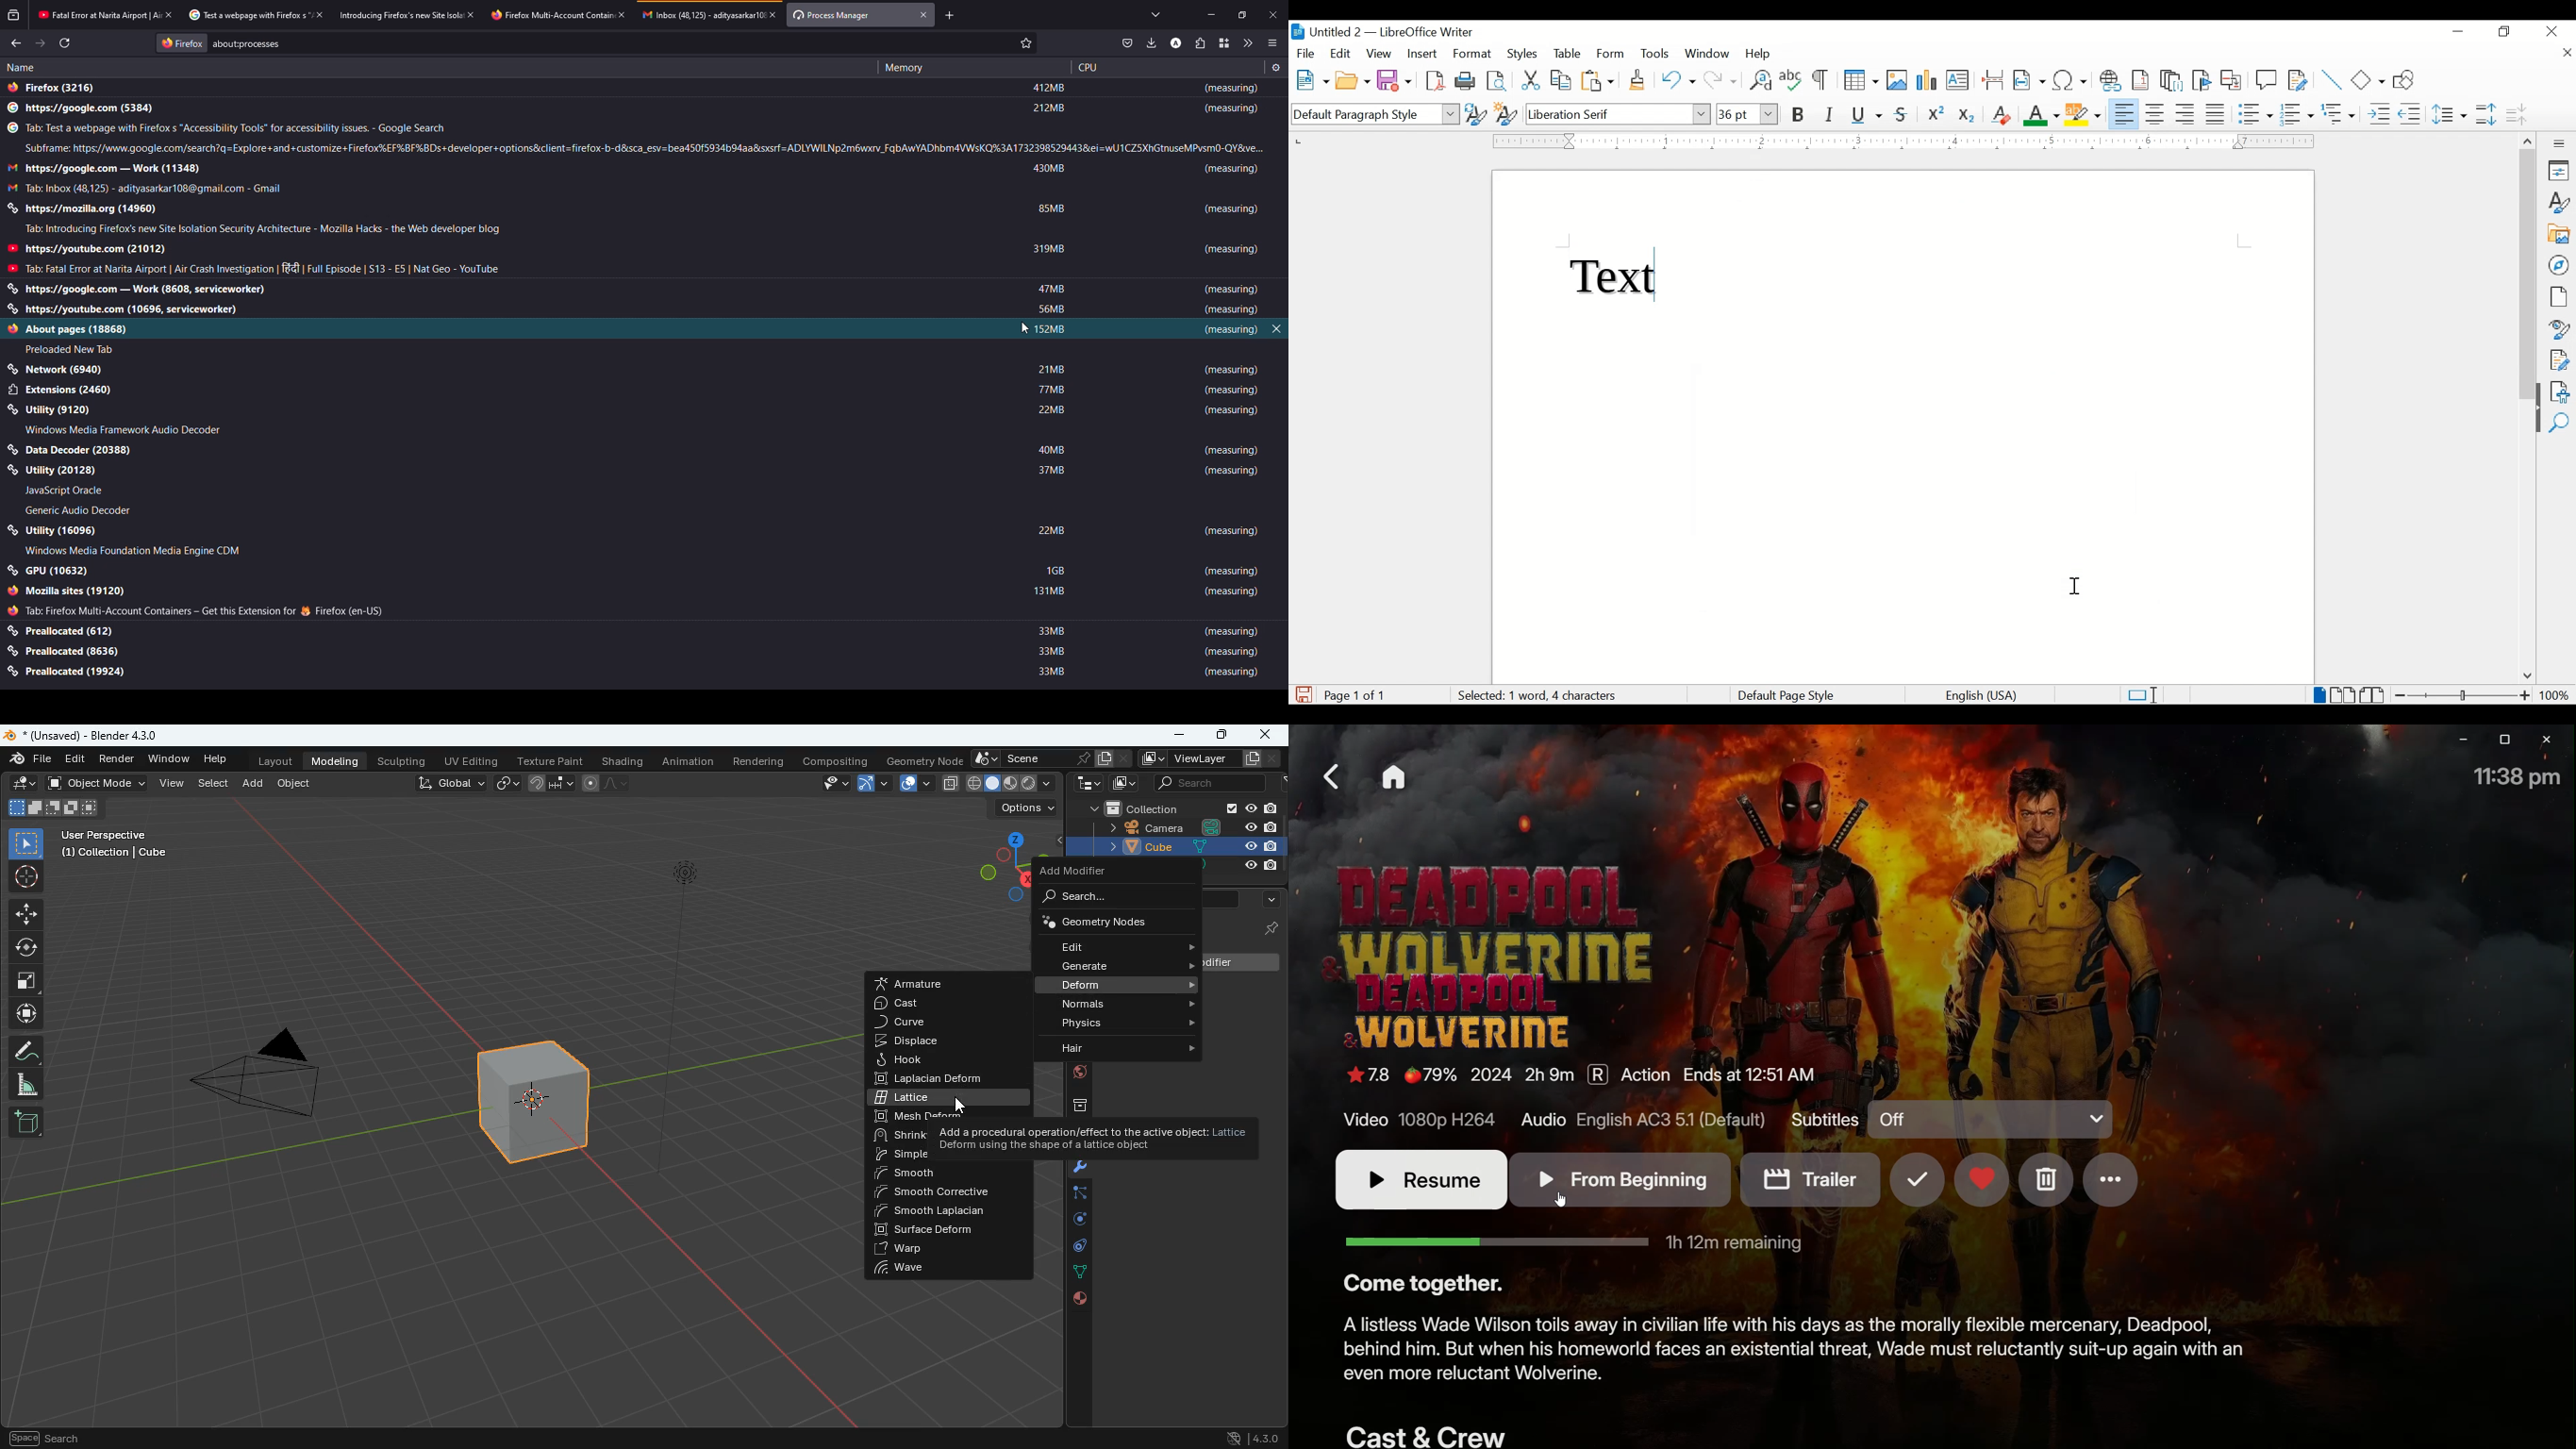 This screenshot has width=2576, height=1456. Describe the element at coordinates (56, 86) in the screenshot. I see `firefox (3216)` at that location.